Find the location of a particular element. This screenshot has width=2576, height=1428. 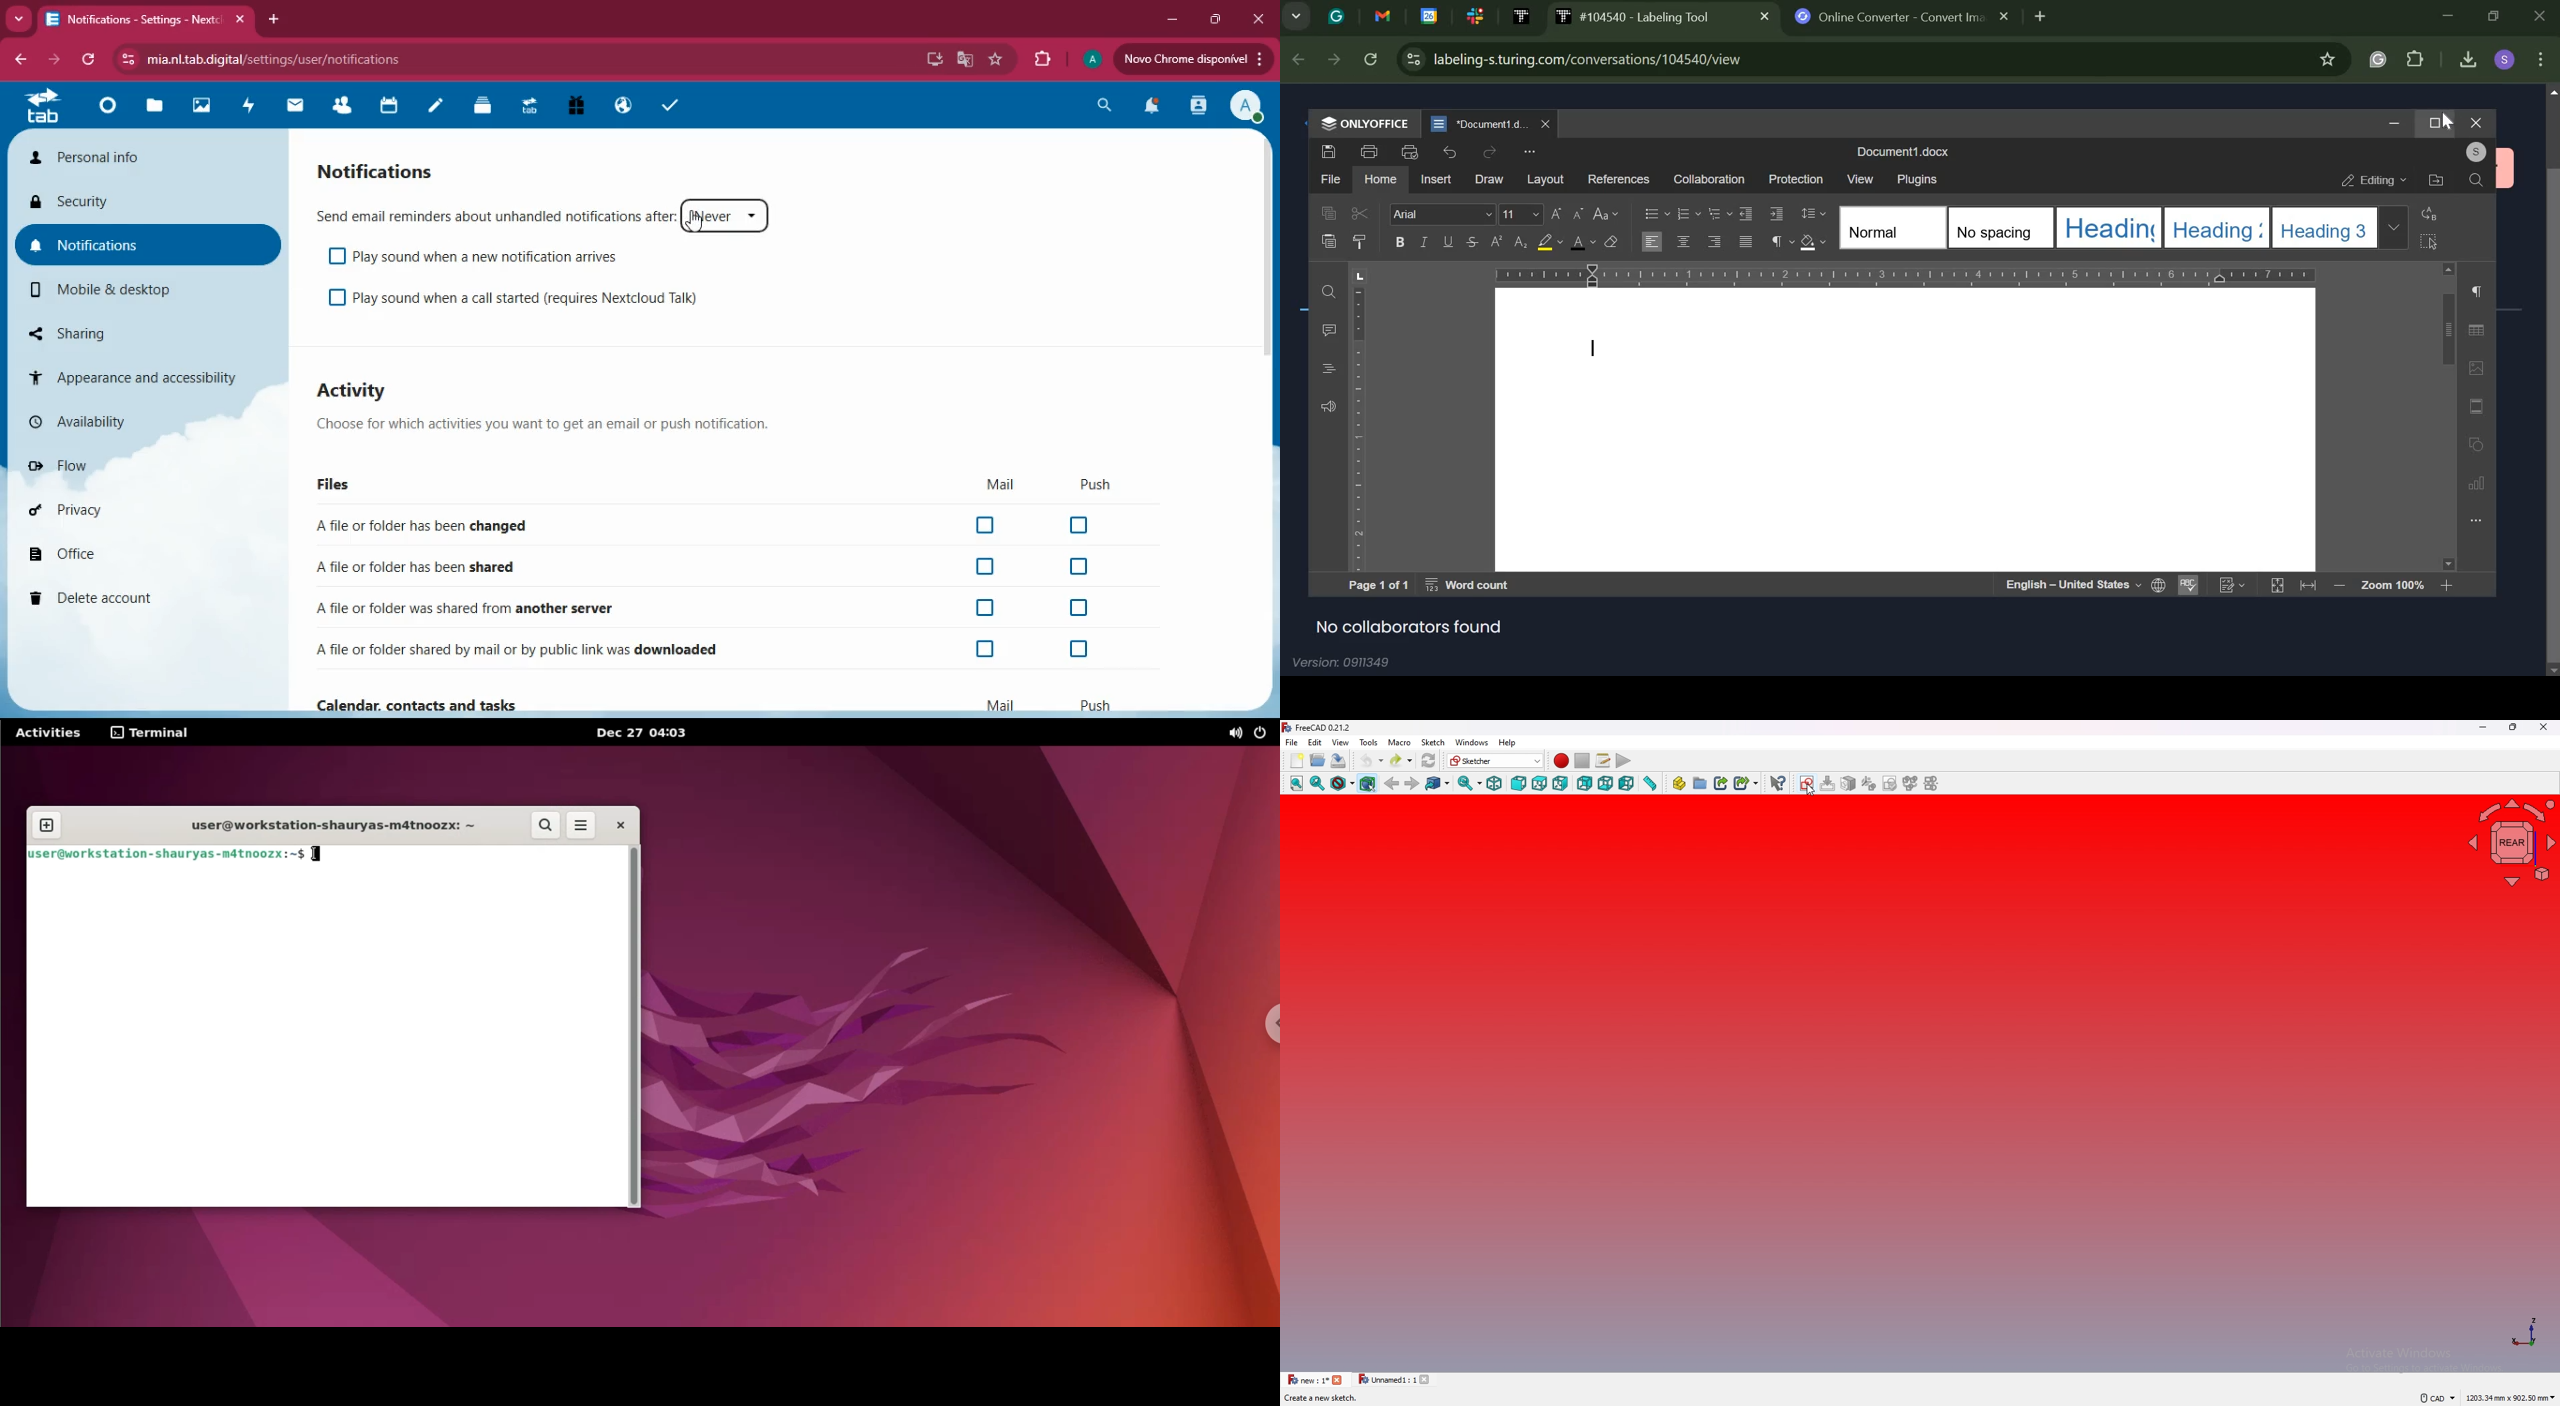

text color is located at coordinates (1582, 242).